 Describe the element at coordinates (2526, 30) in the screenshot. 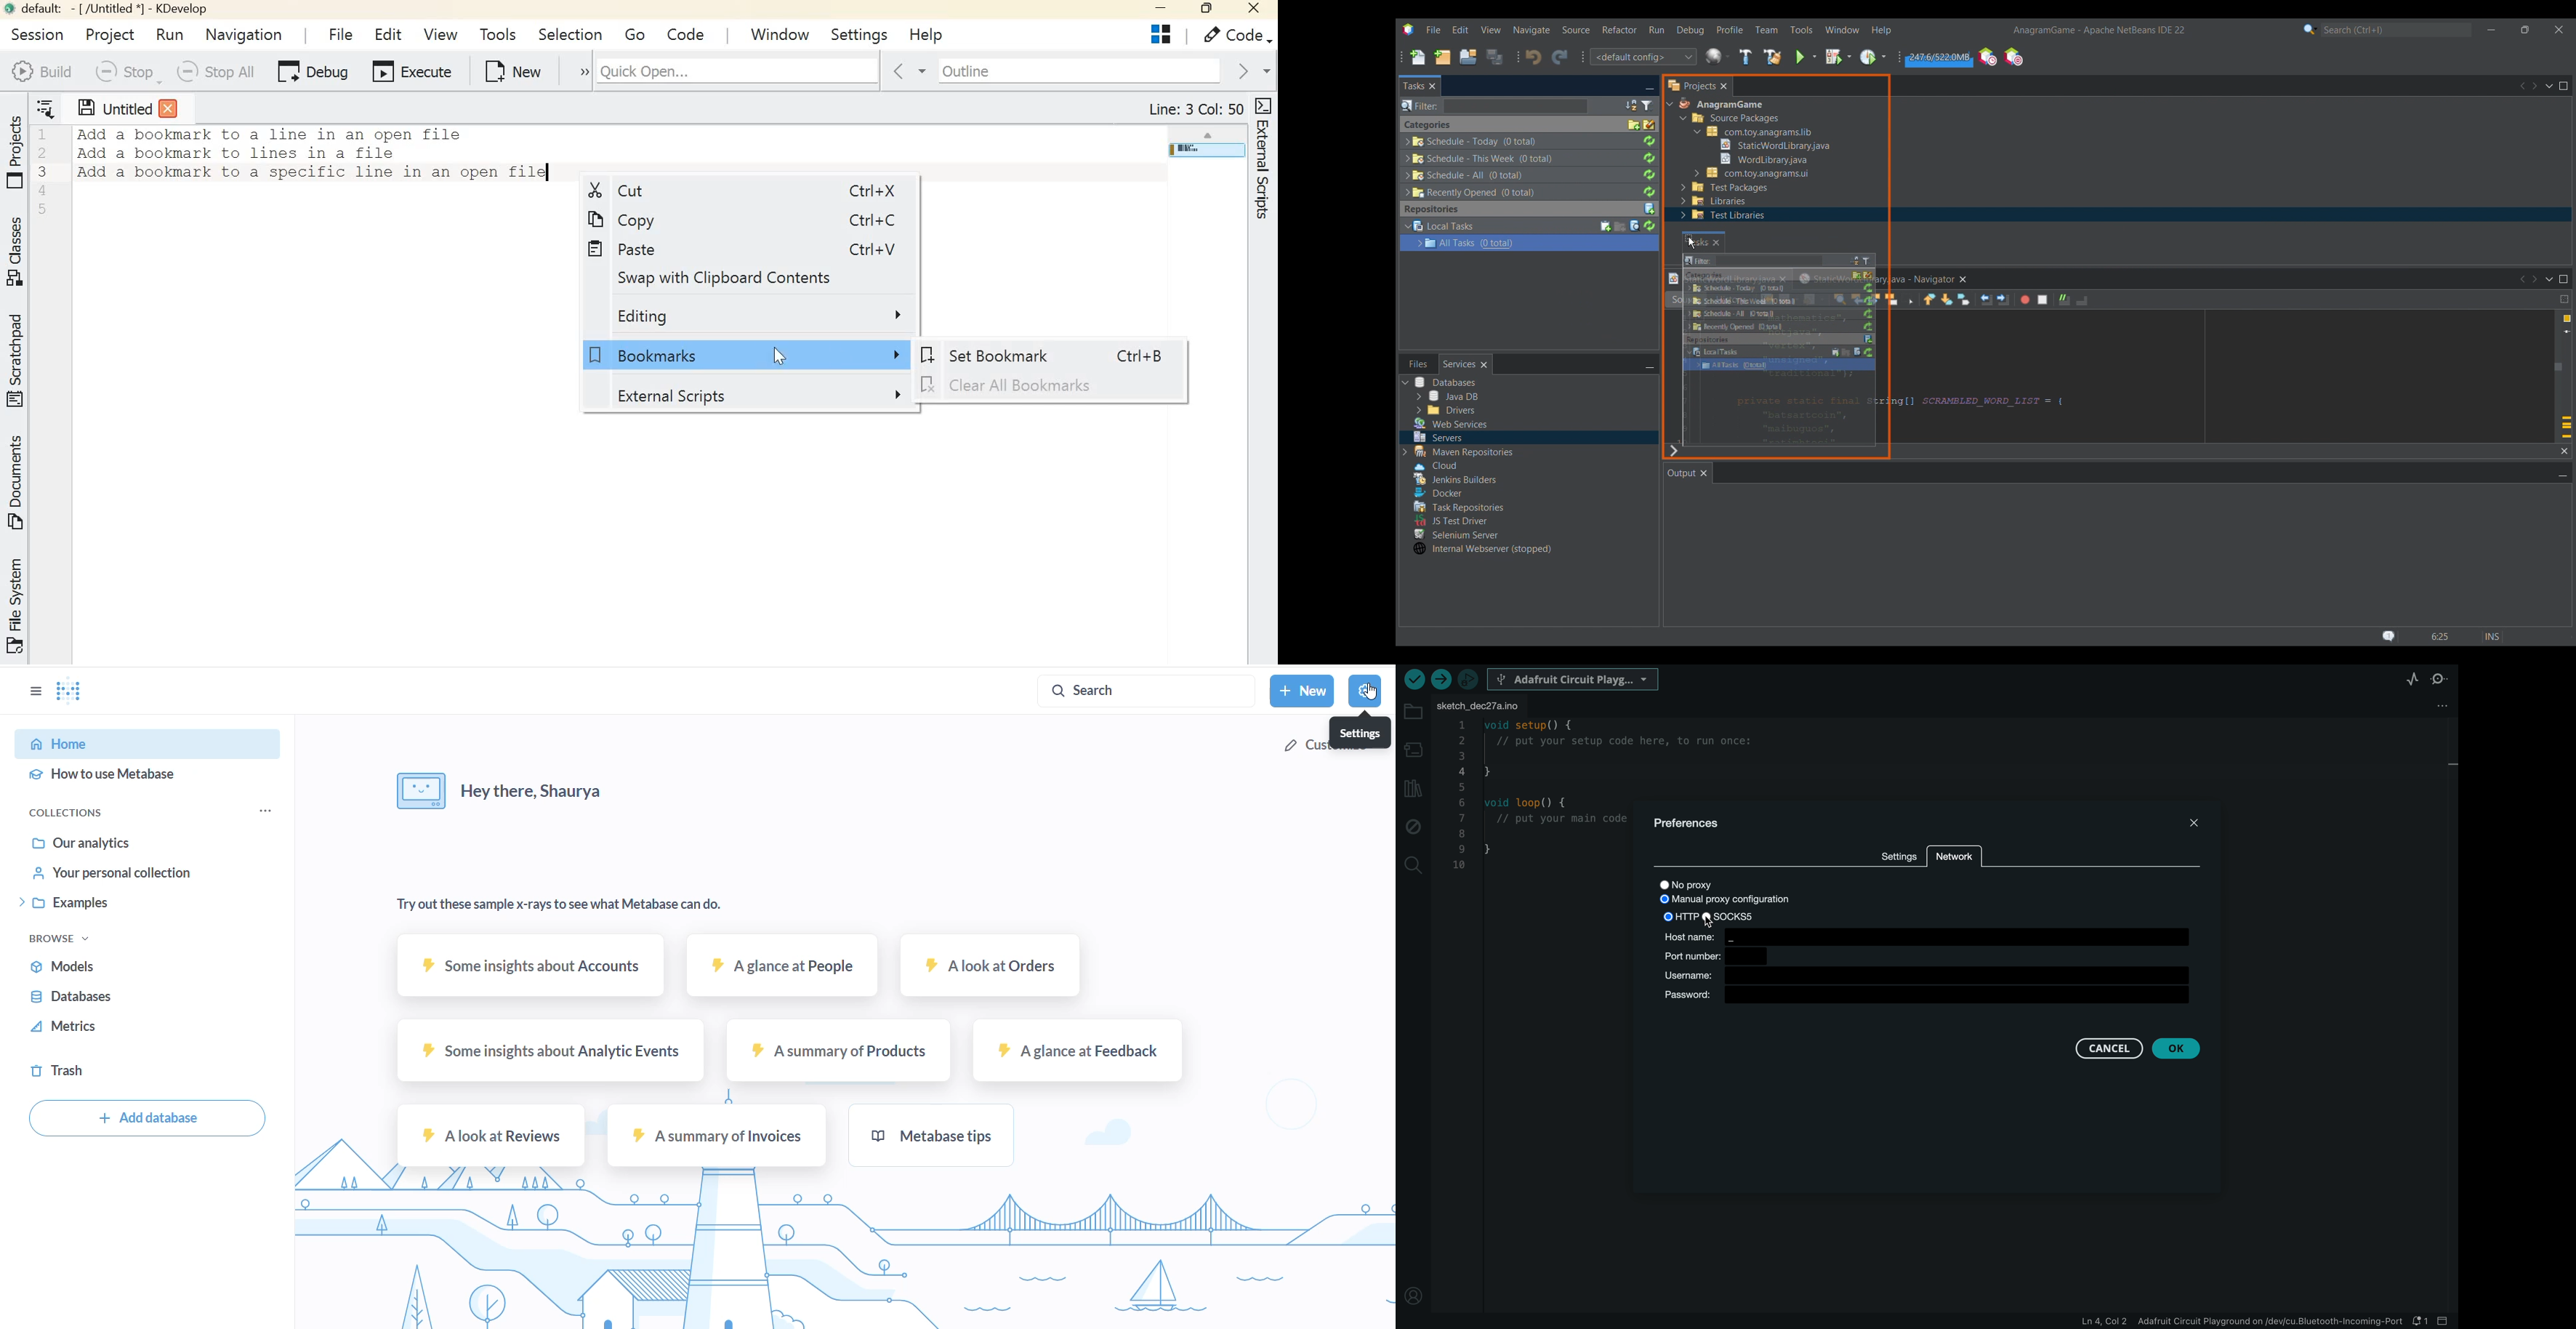

I see `Show in a smaller tab` at that location.